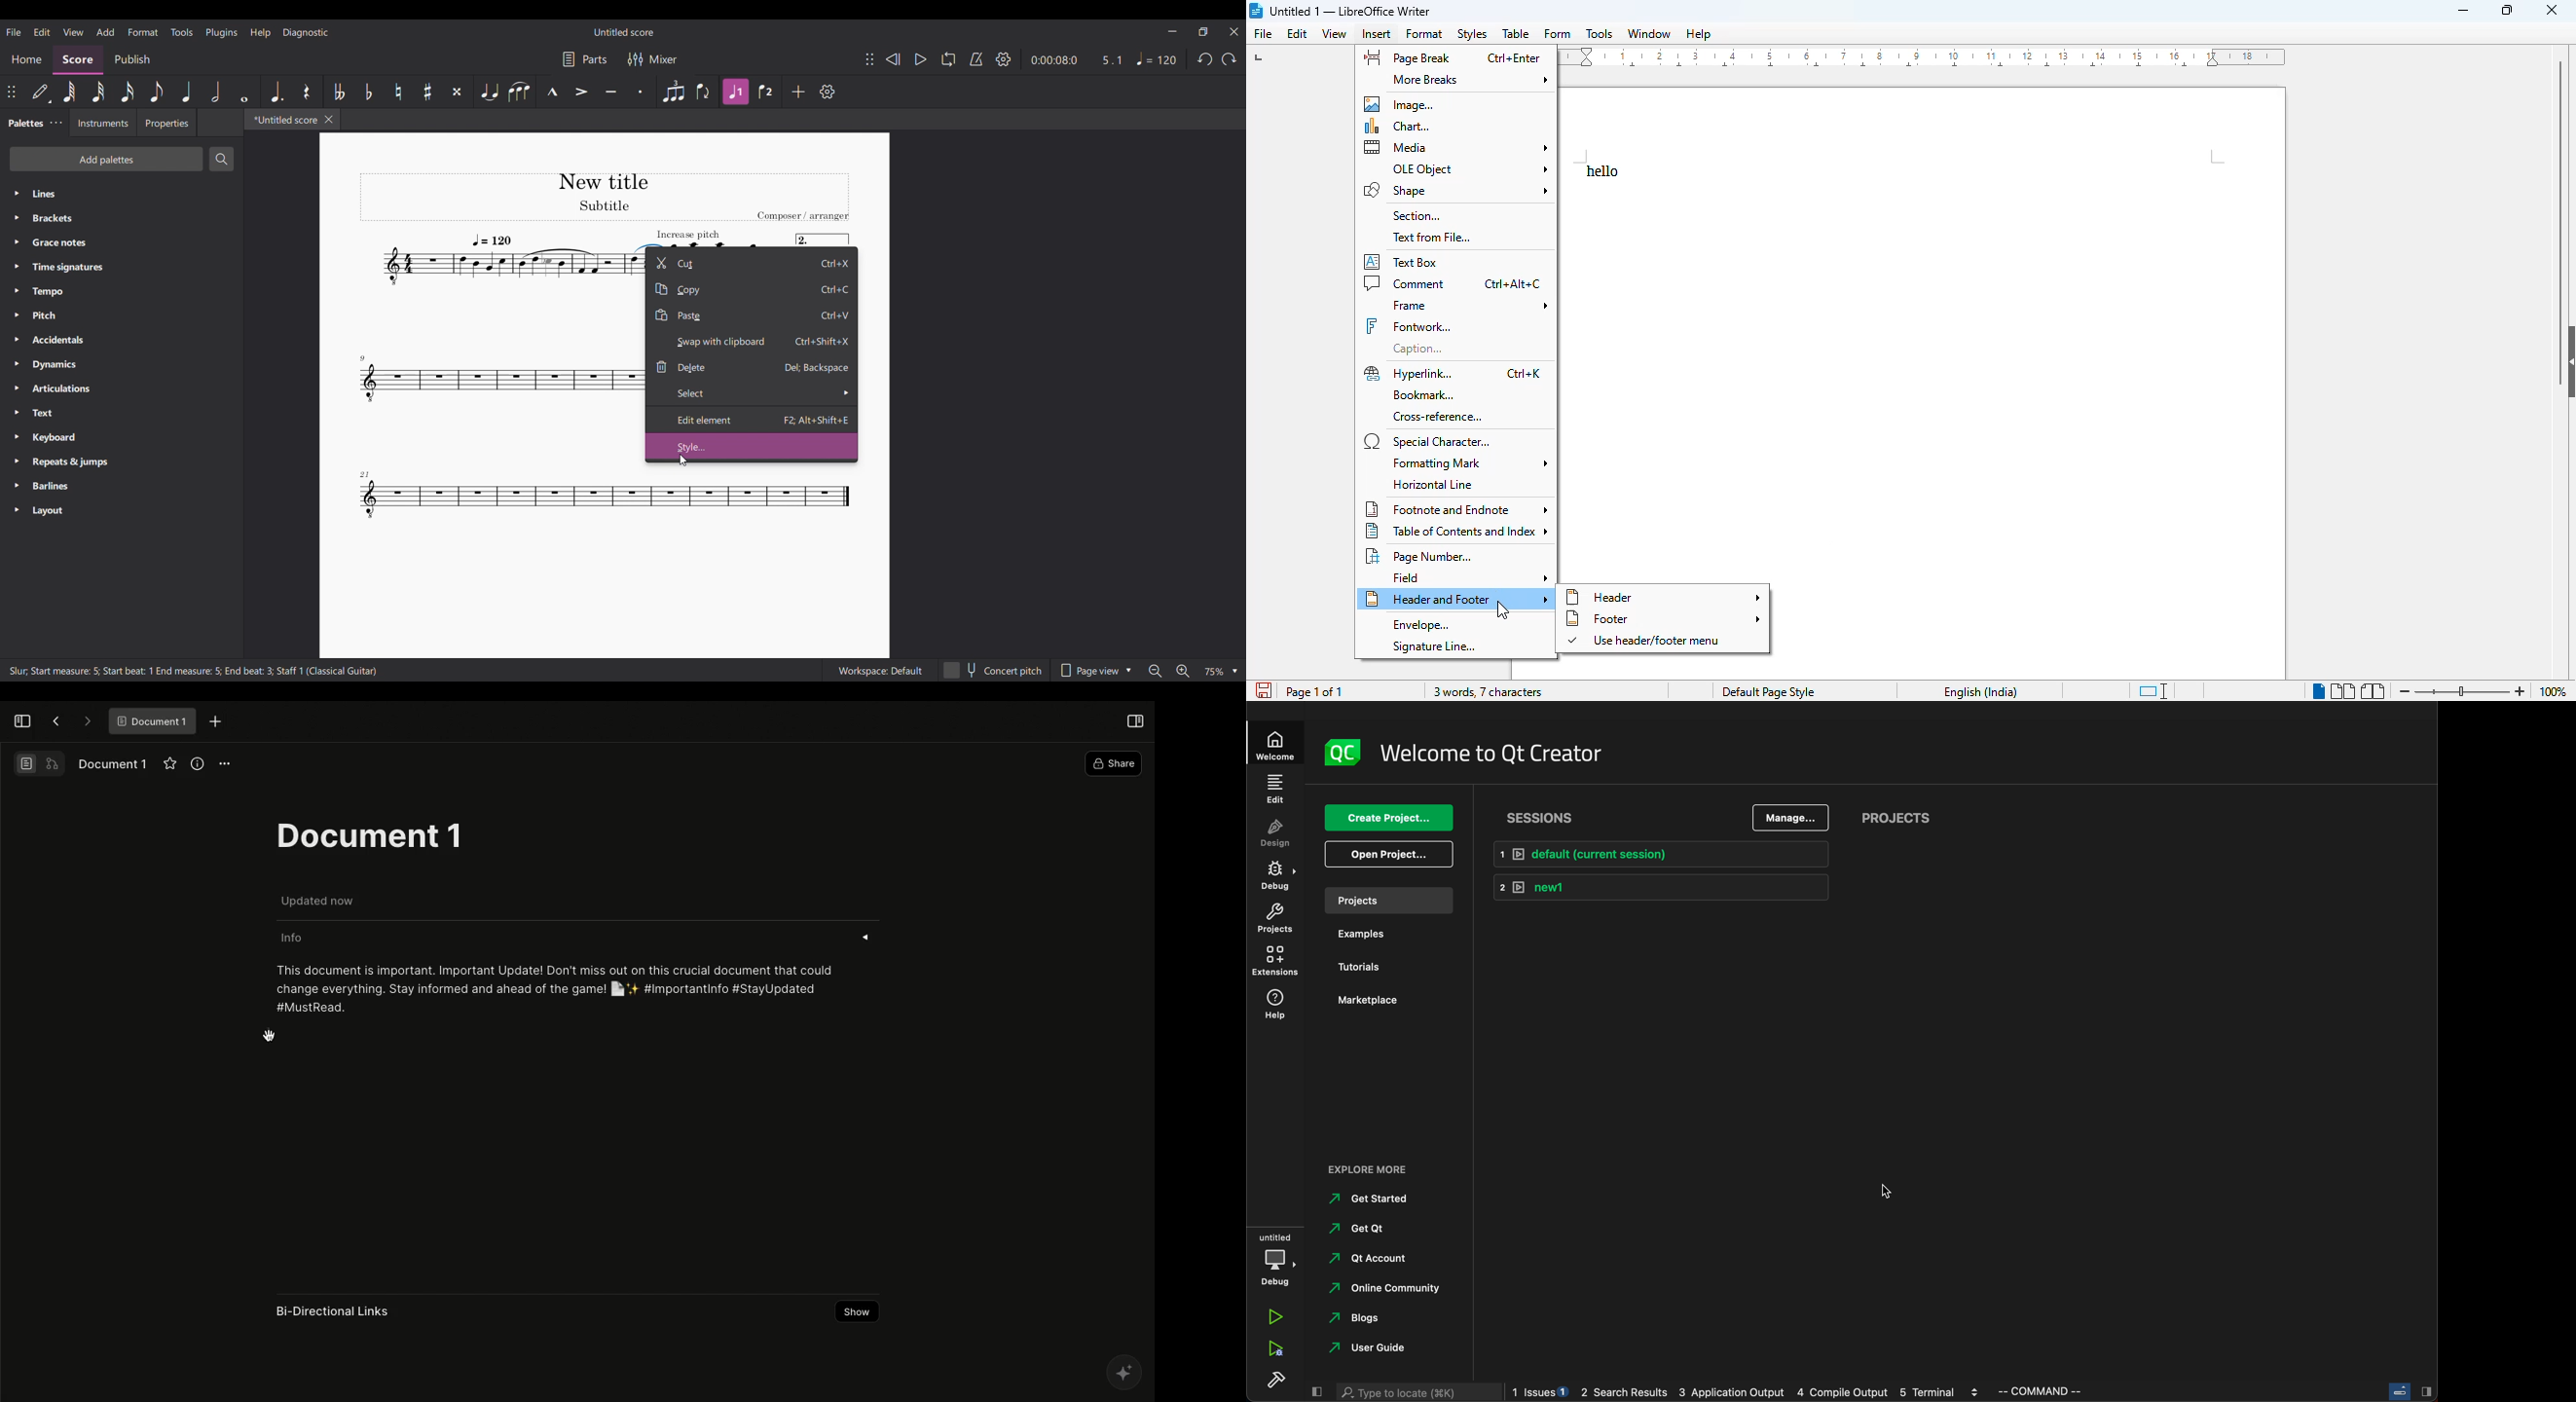  What do you see at coordinates (704, 92) in the screenshot?
I see `Flip direction` at bounding box center [704, 92].